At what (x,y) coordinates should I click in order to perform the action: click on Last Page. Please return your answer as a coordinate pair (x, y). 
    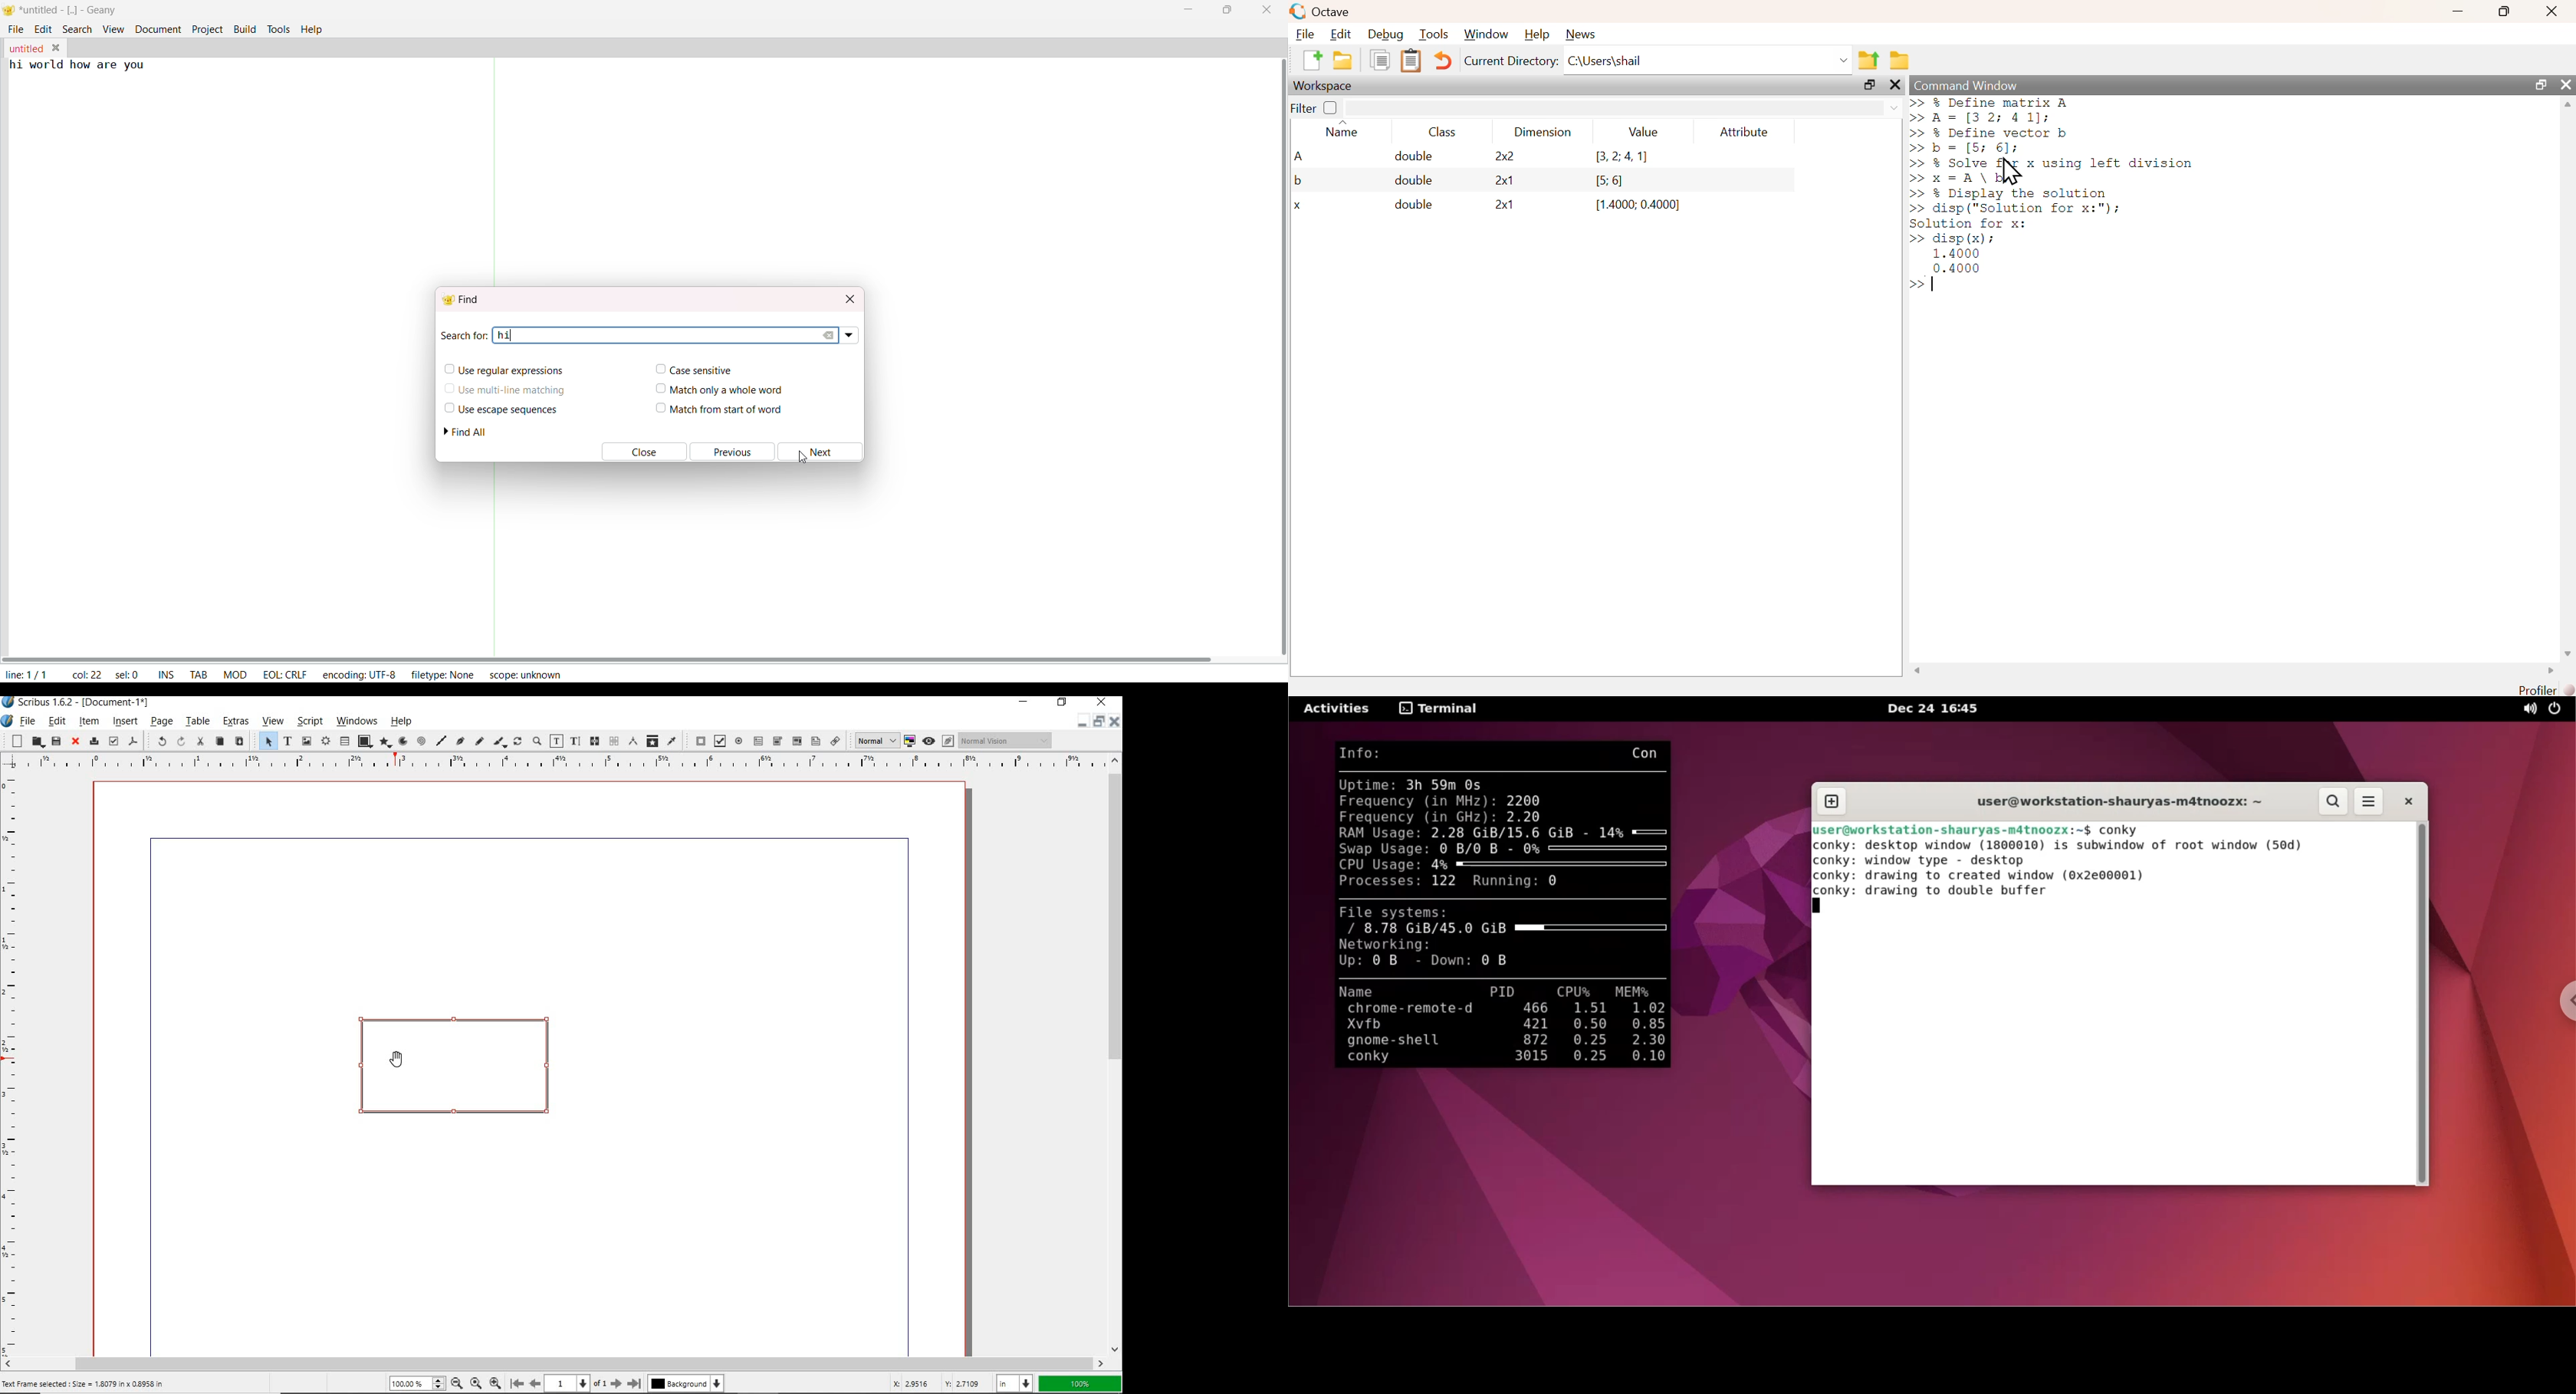
    Looking at the image, I should click on (636, 1383).